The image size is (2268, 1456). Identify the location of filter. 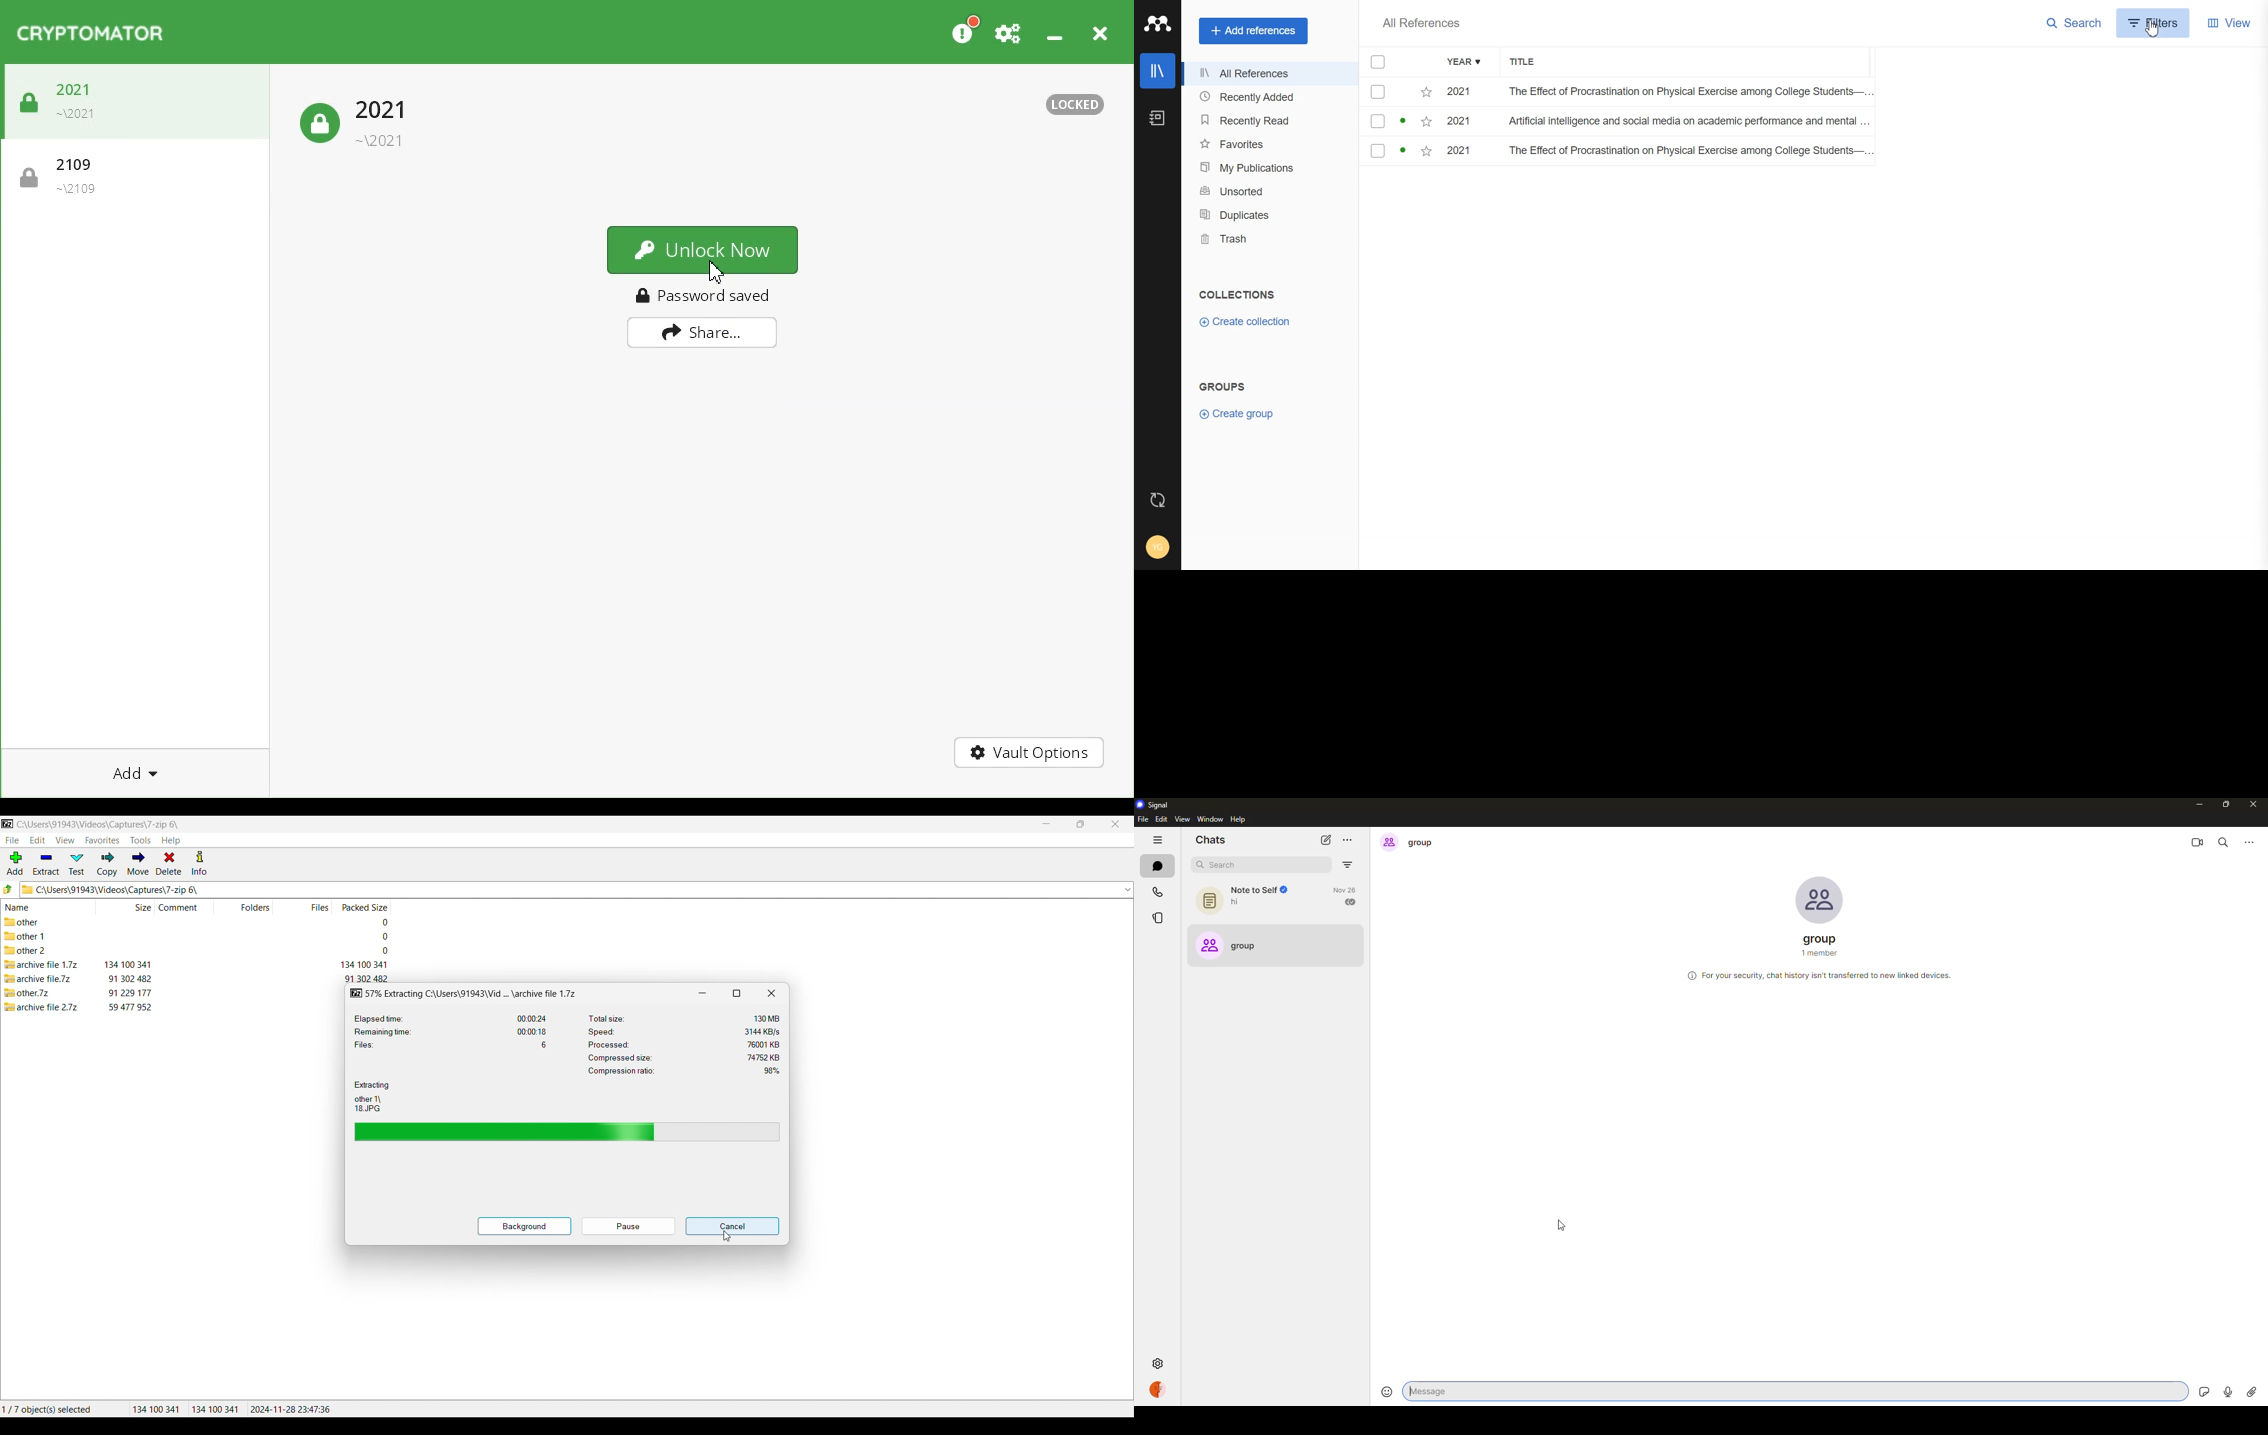
(1348, 865).